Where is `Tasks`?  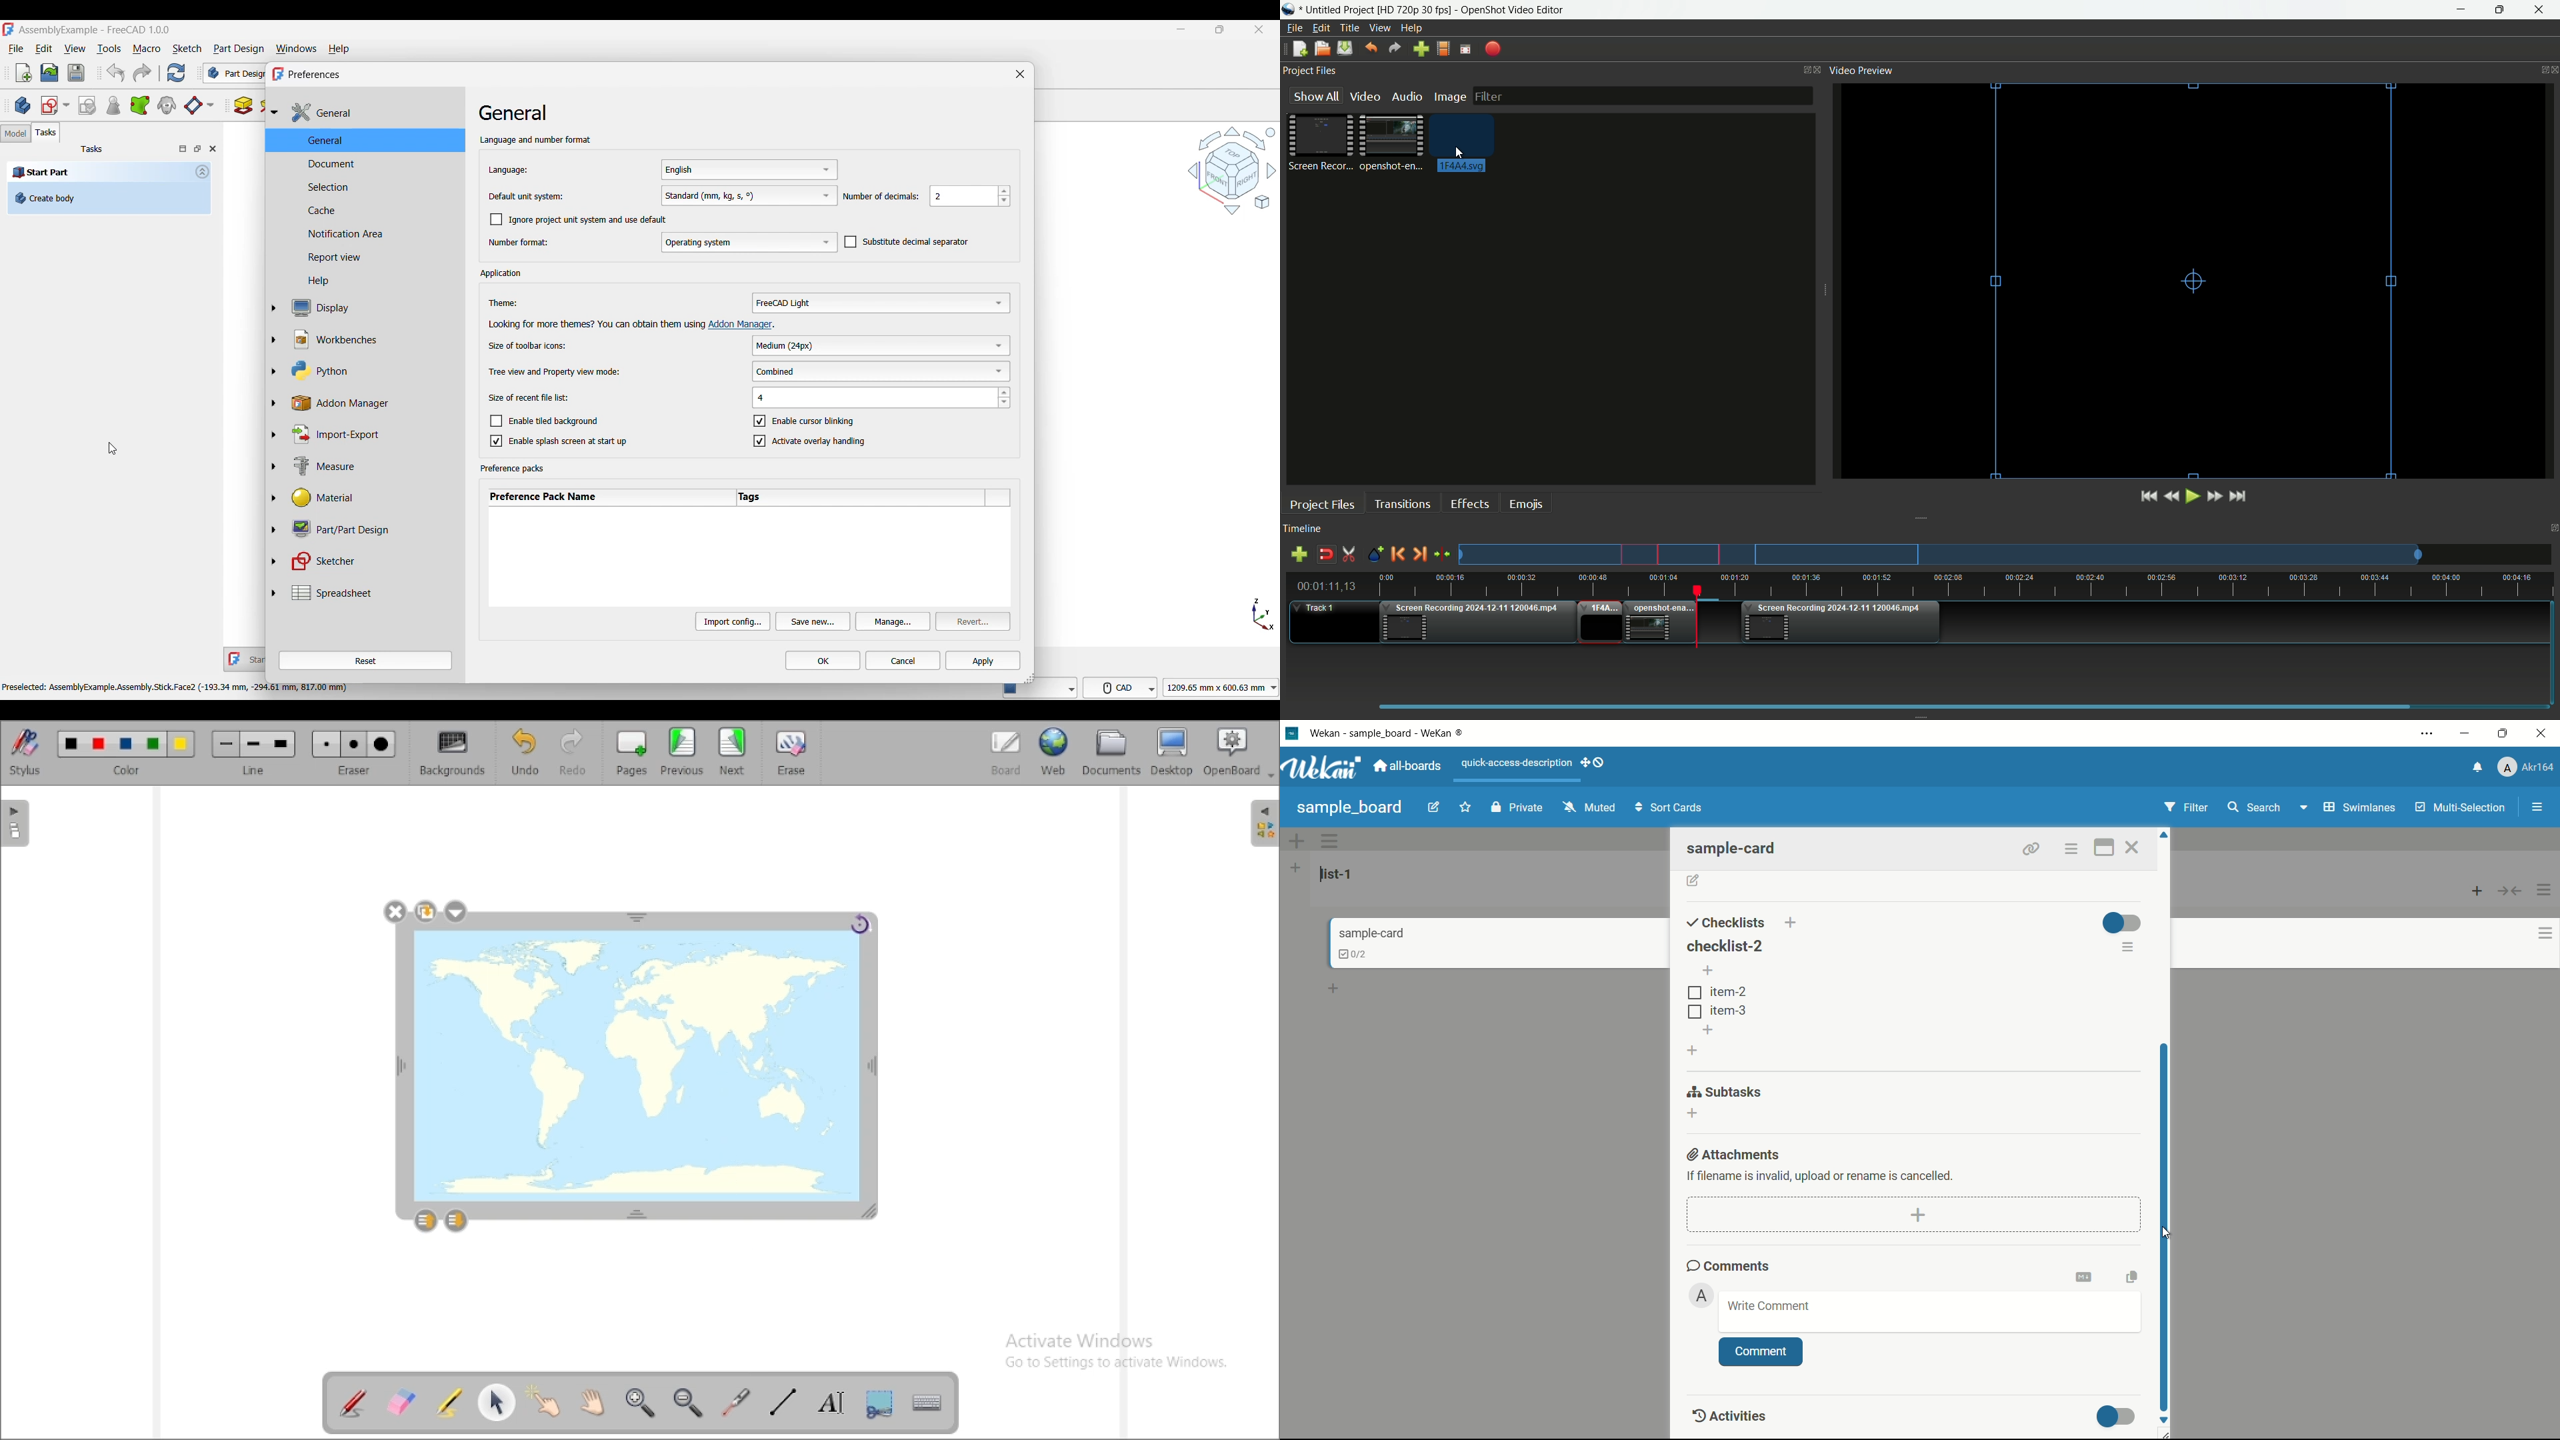 Tasks is located at coordinates (46, 133).